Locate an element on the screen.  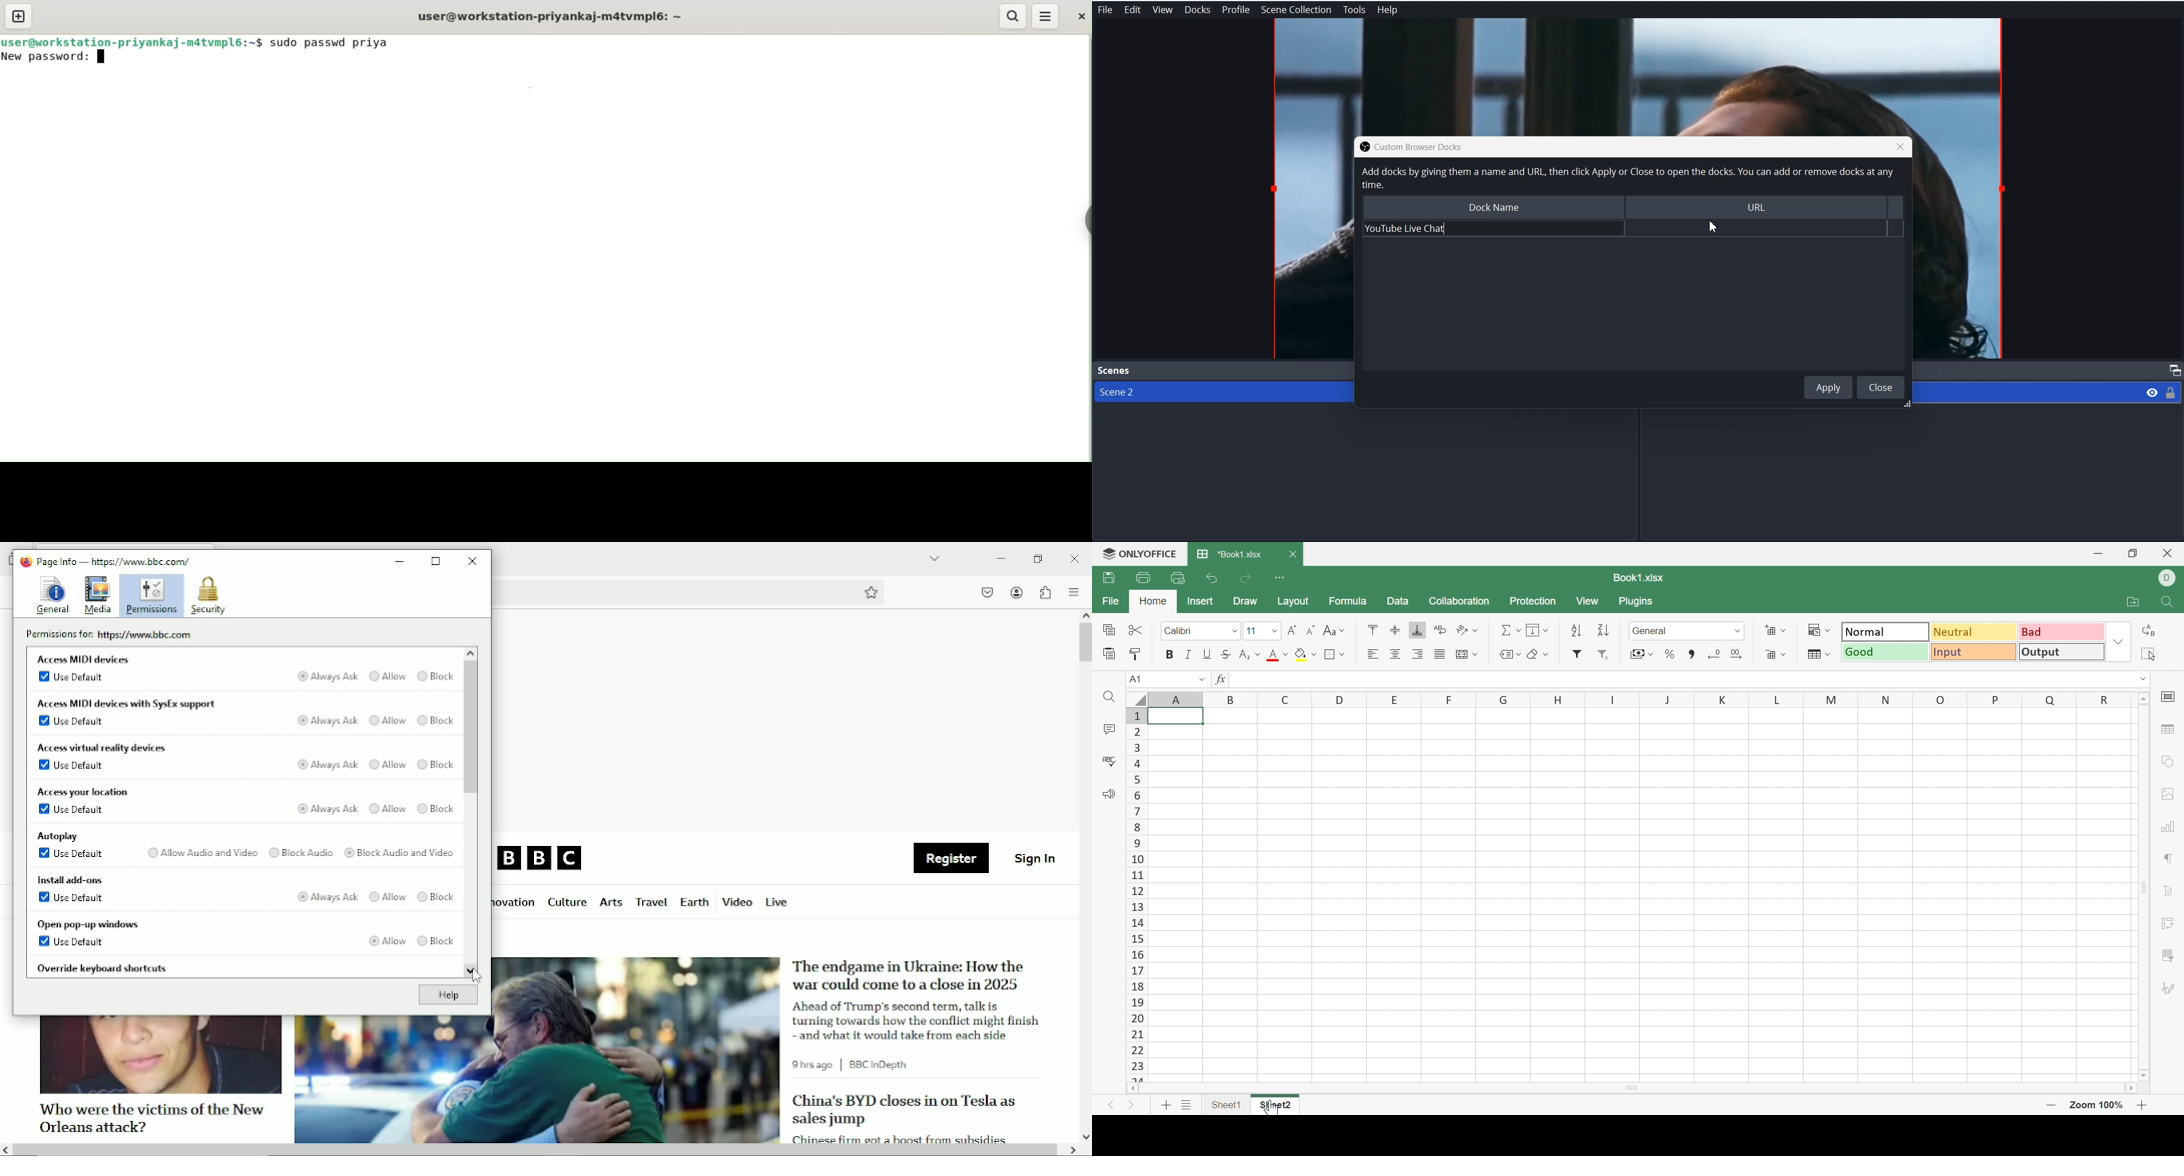
Scroll Up is located at coordinates (2144, 700).